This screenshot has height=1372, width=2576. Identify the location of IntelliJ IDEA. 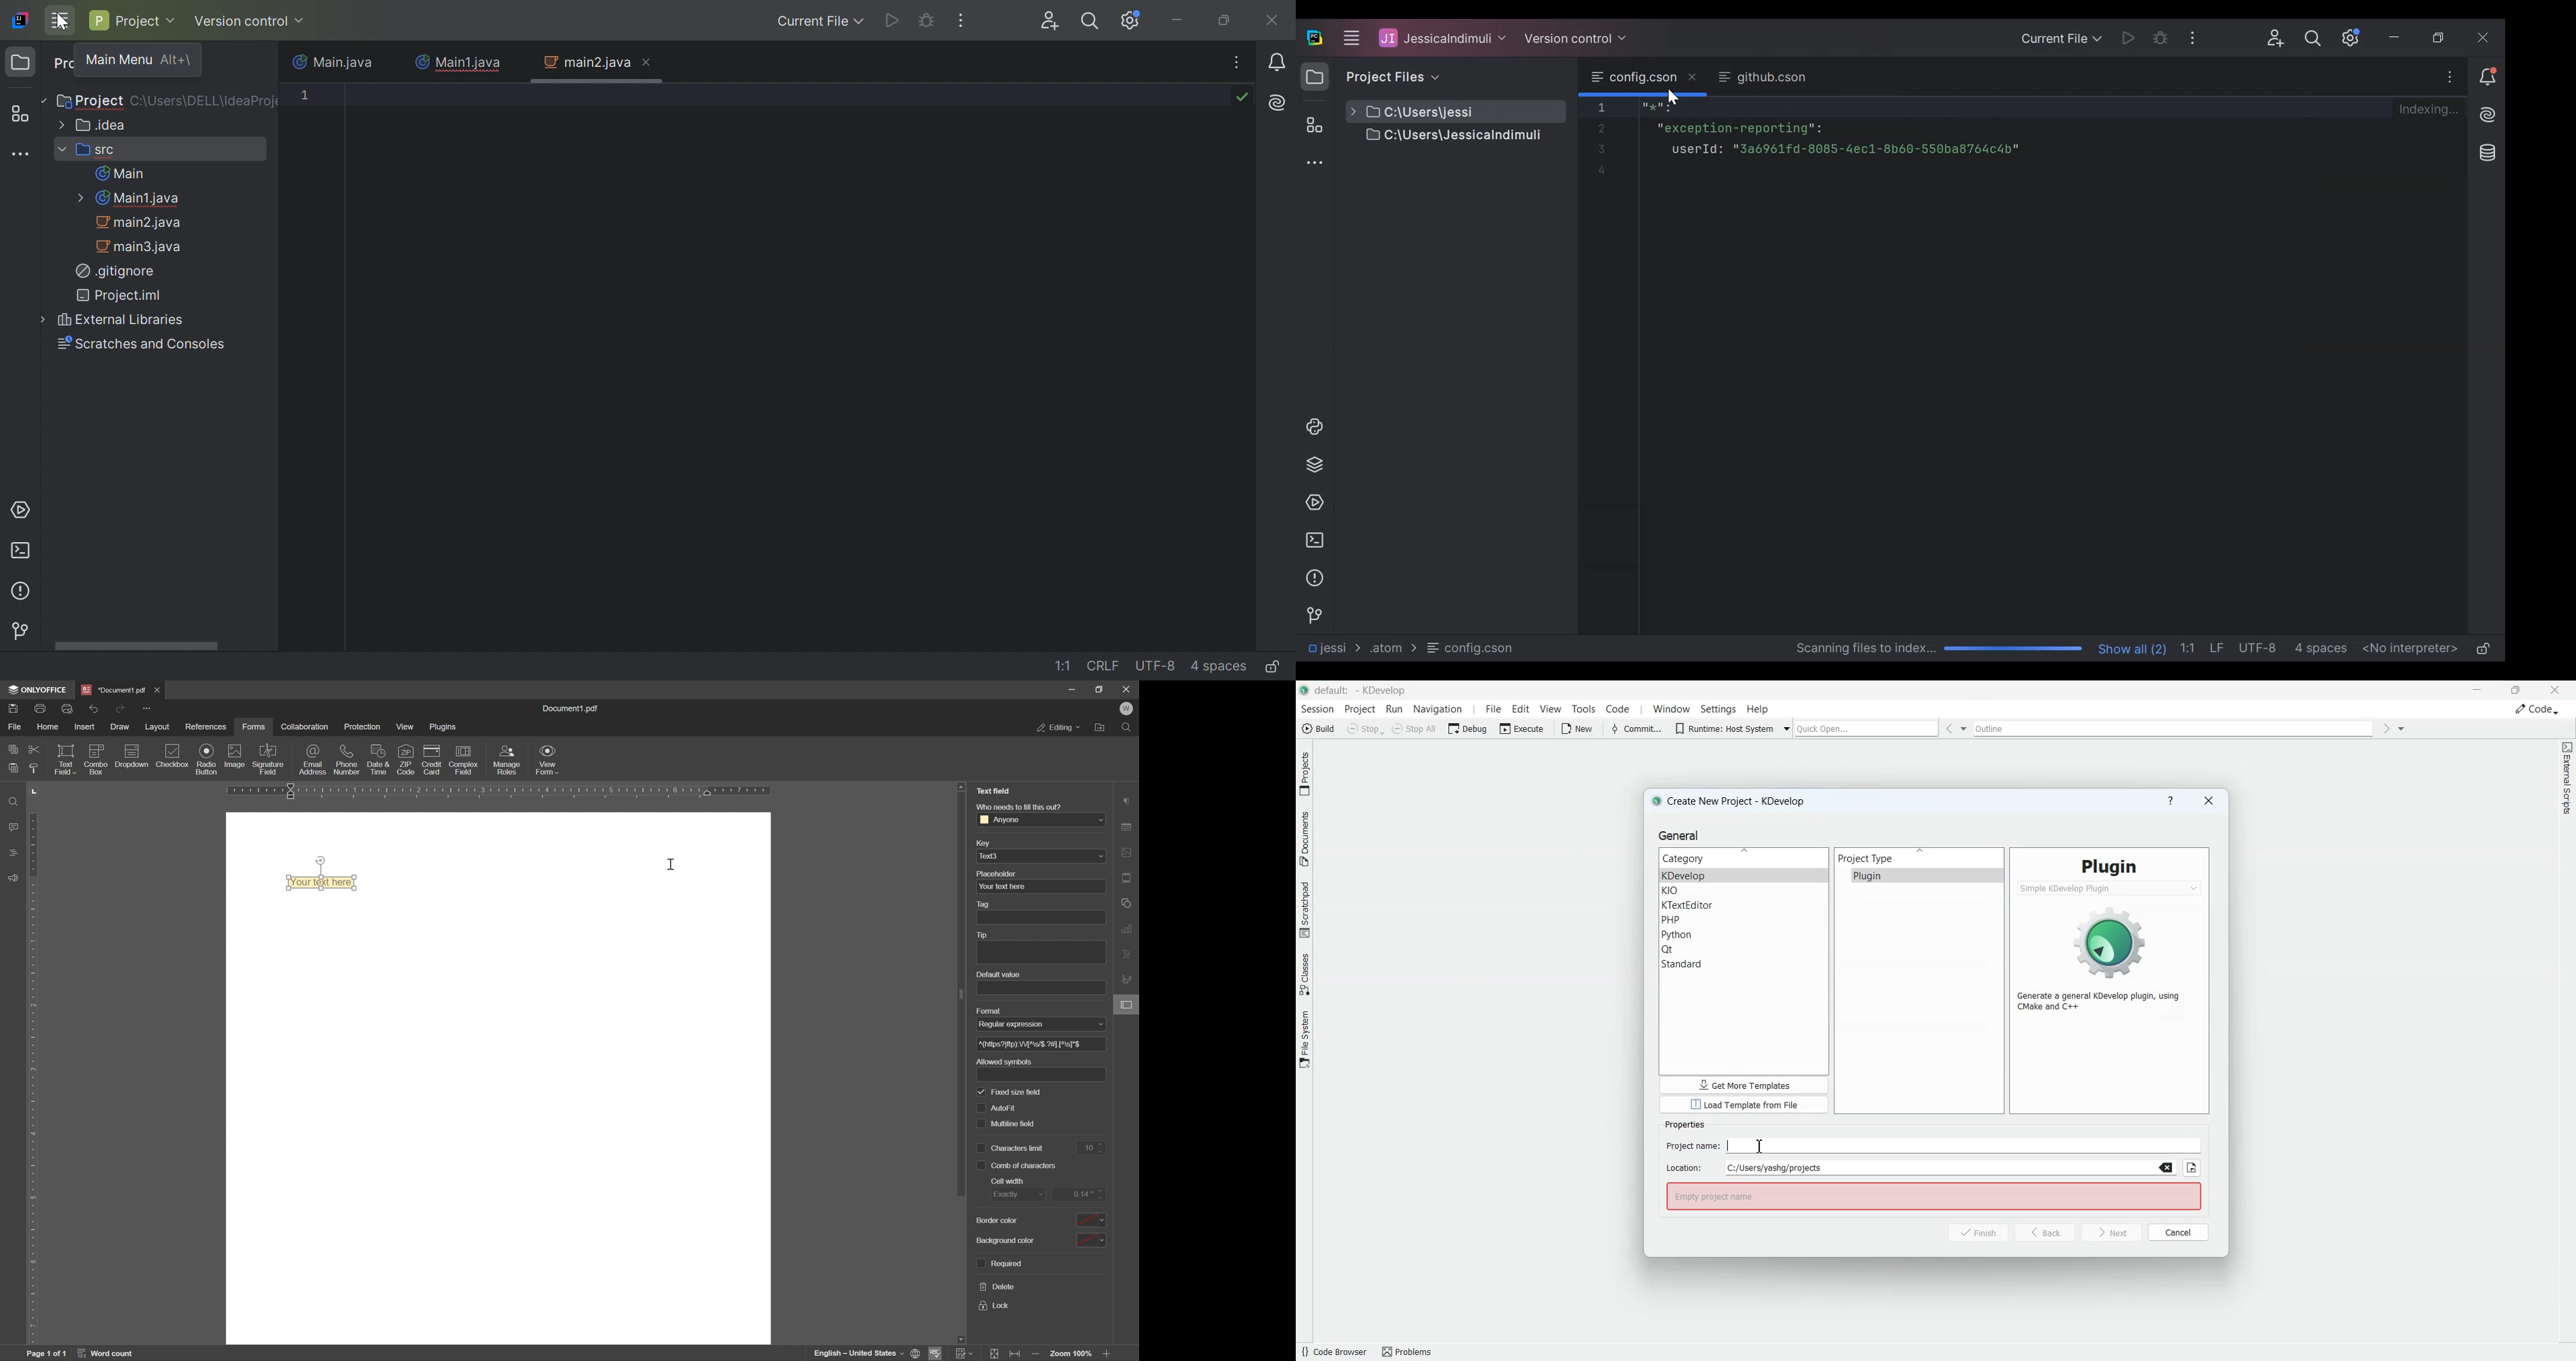
(23, 20).